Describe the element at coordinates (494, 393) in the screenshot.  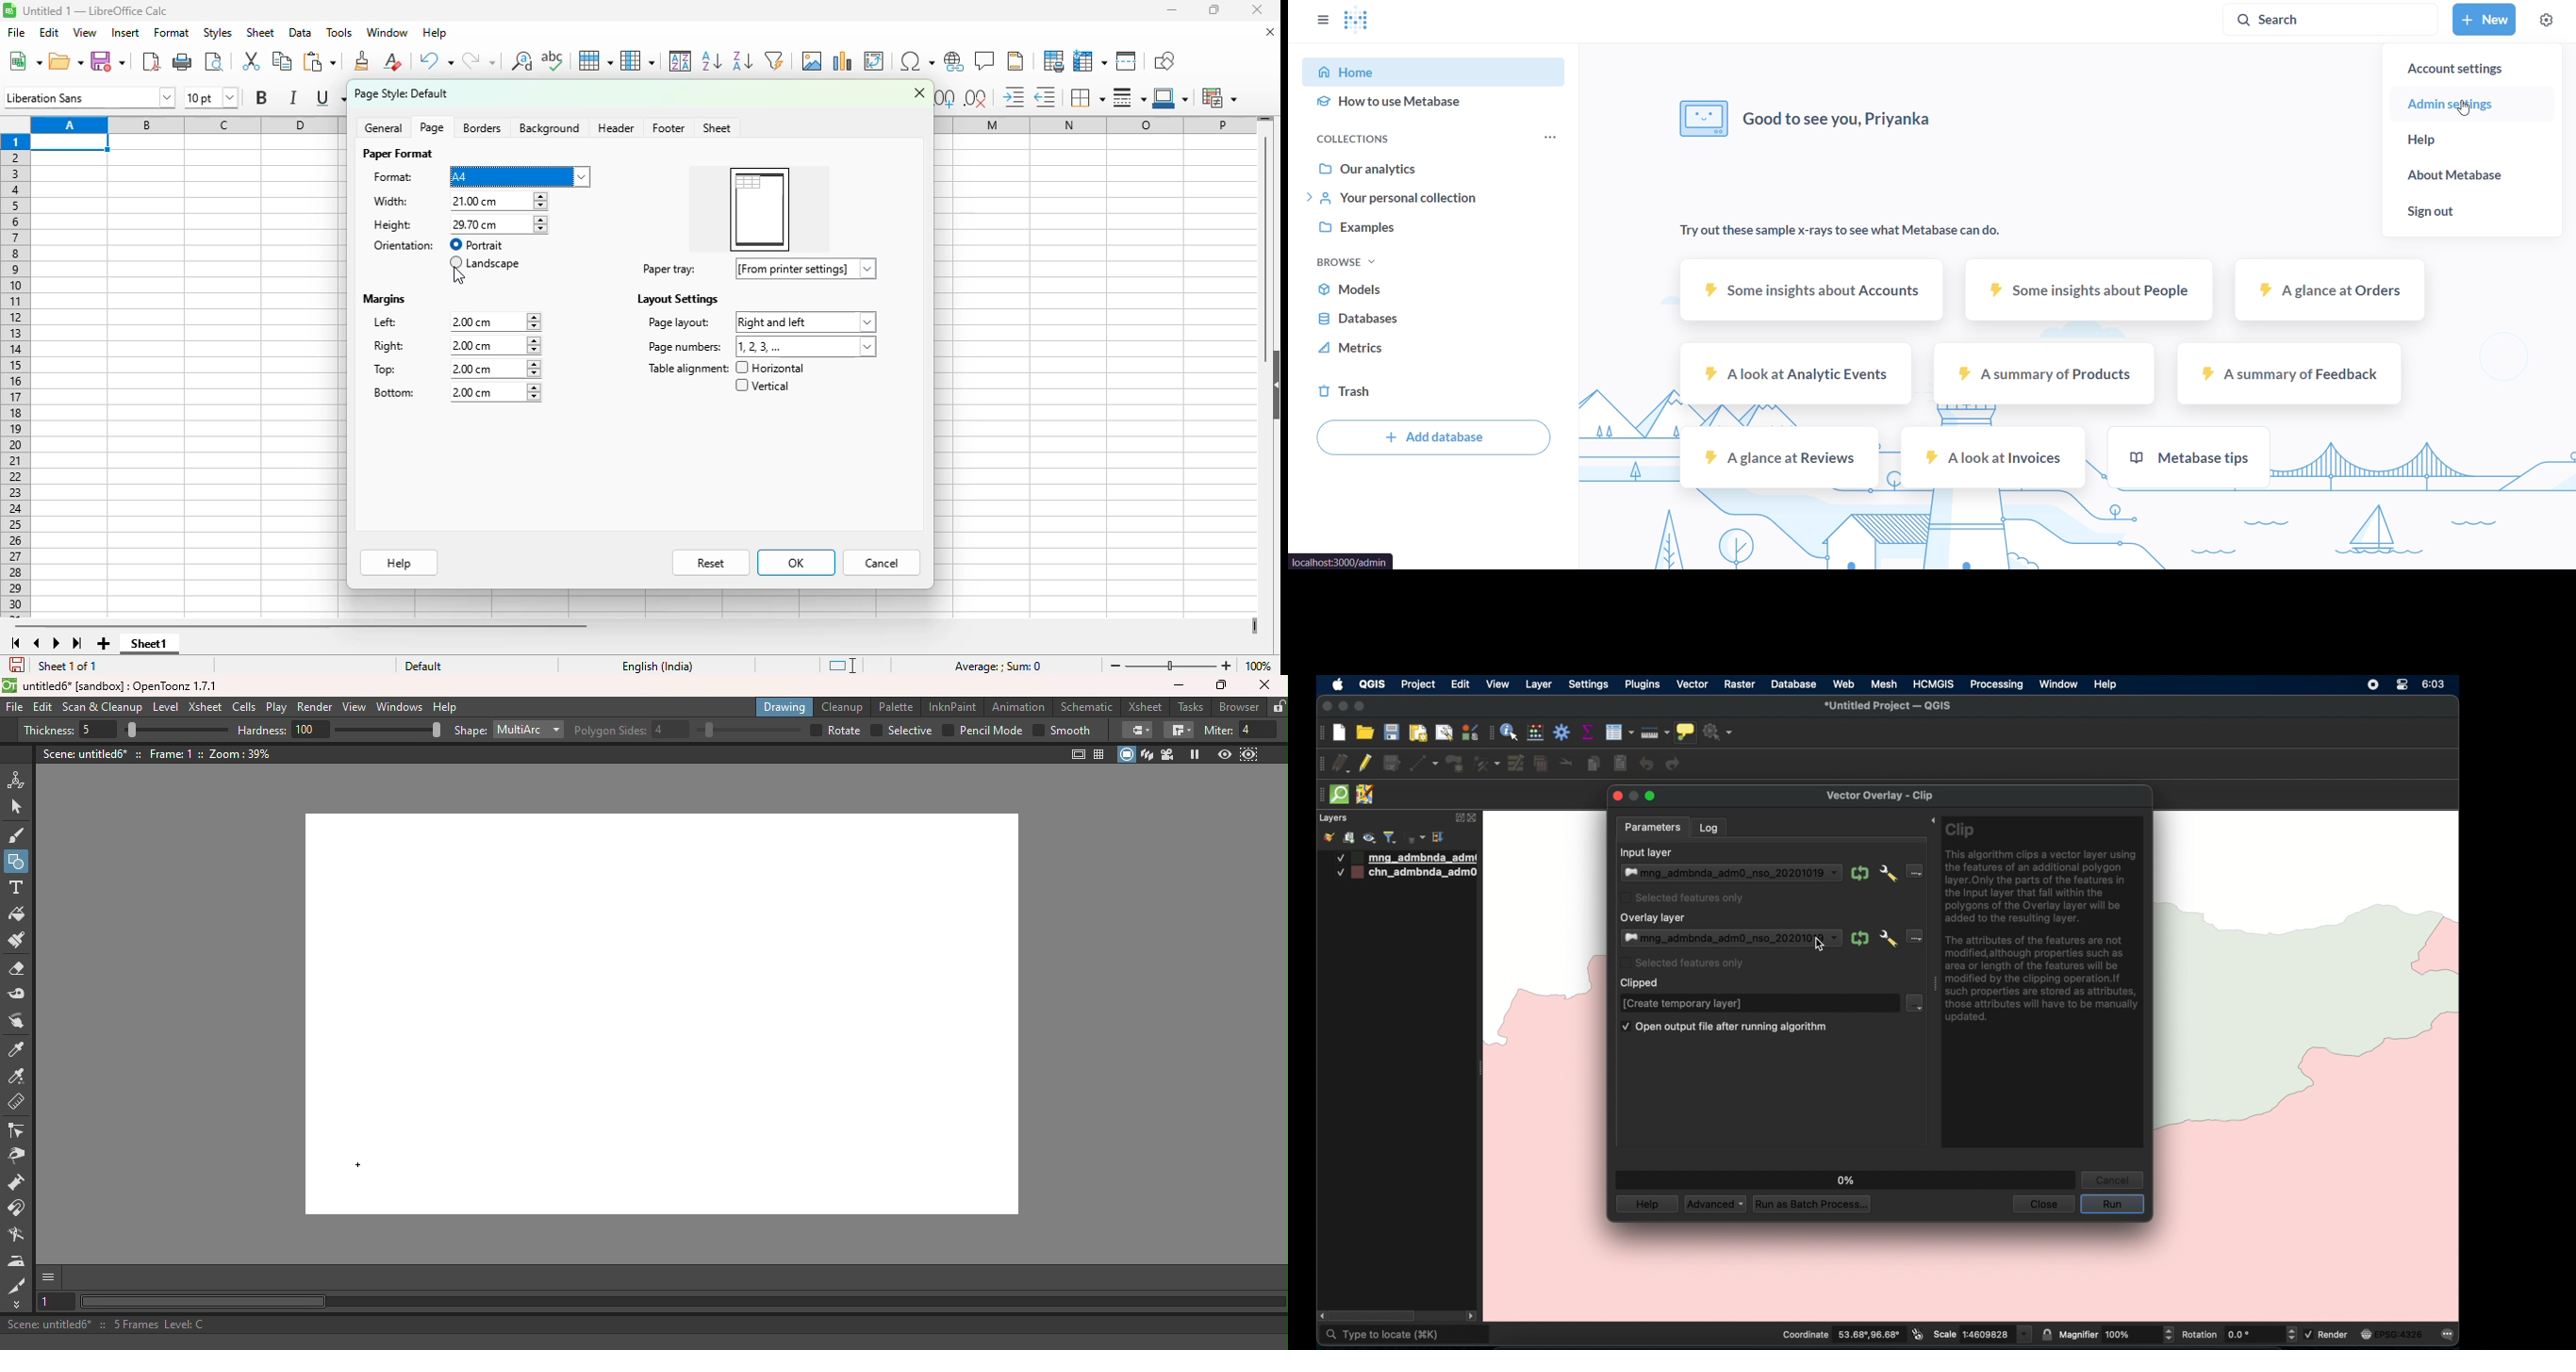
I see `2.00 cm` at that location.